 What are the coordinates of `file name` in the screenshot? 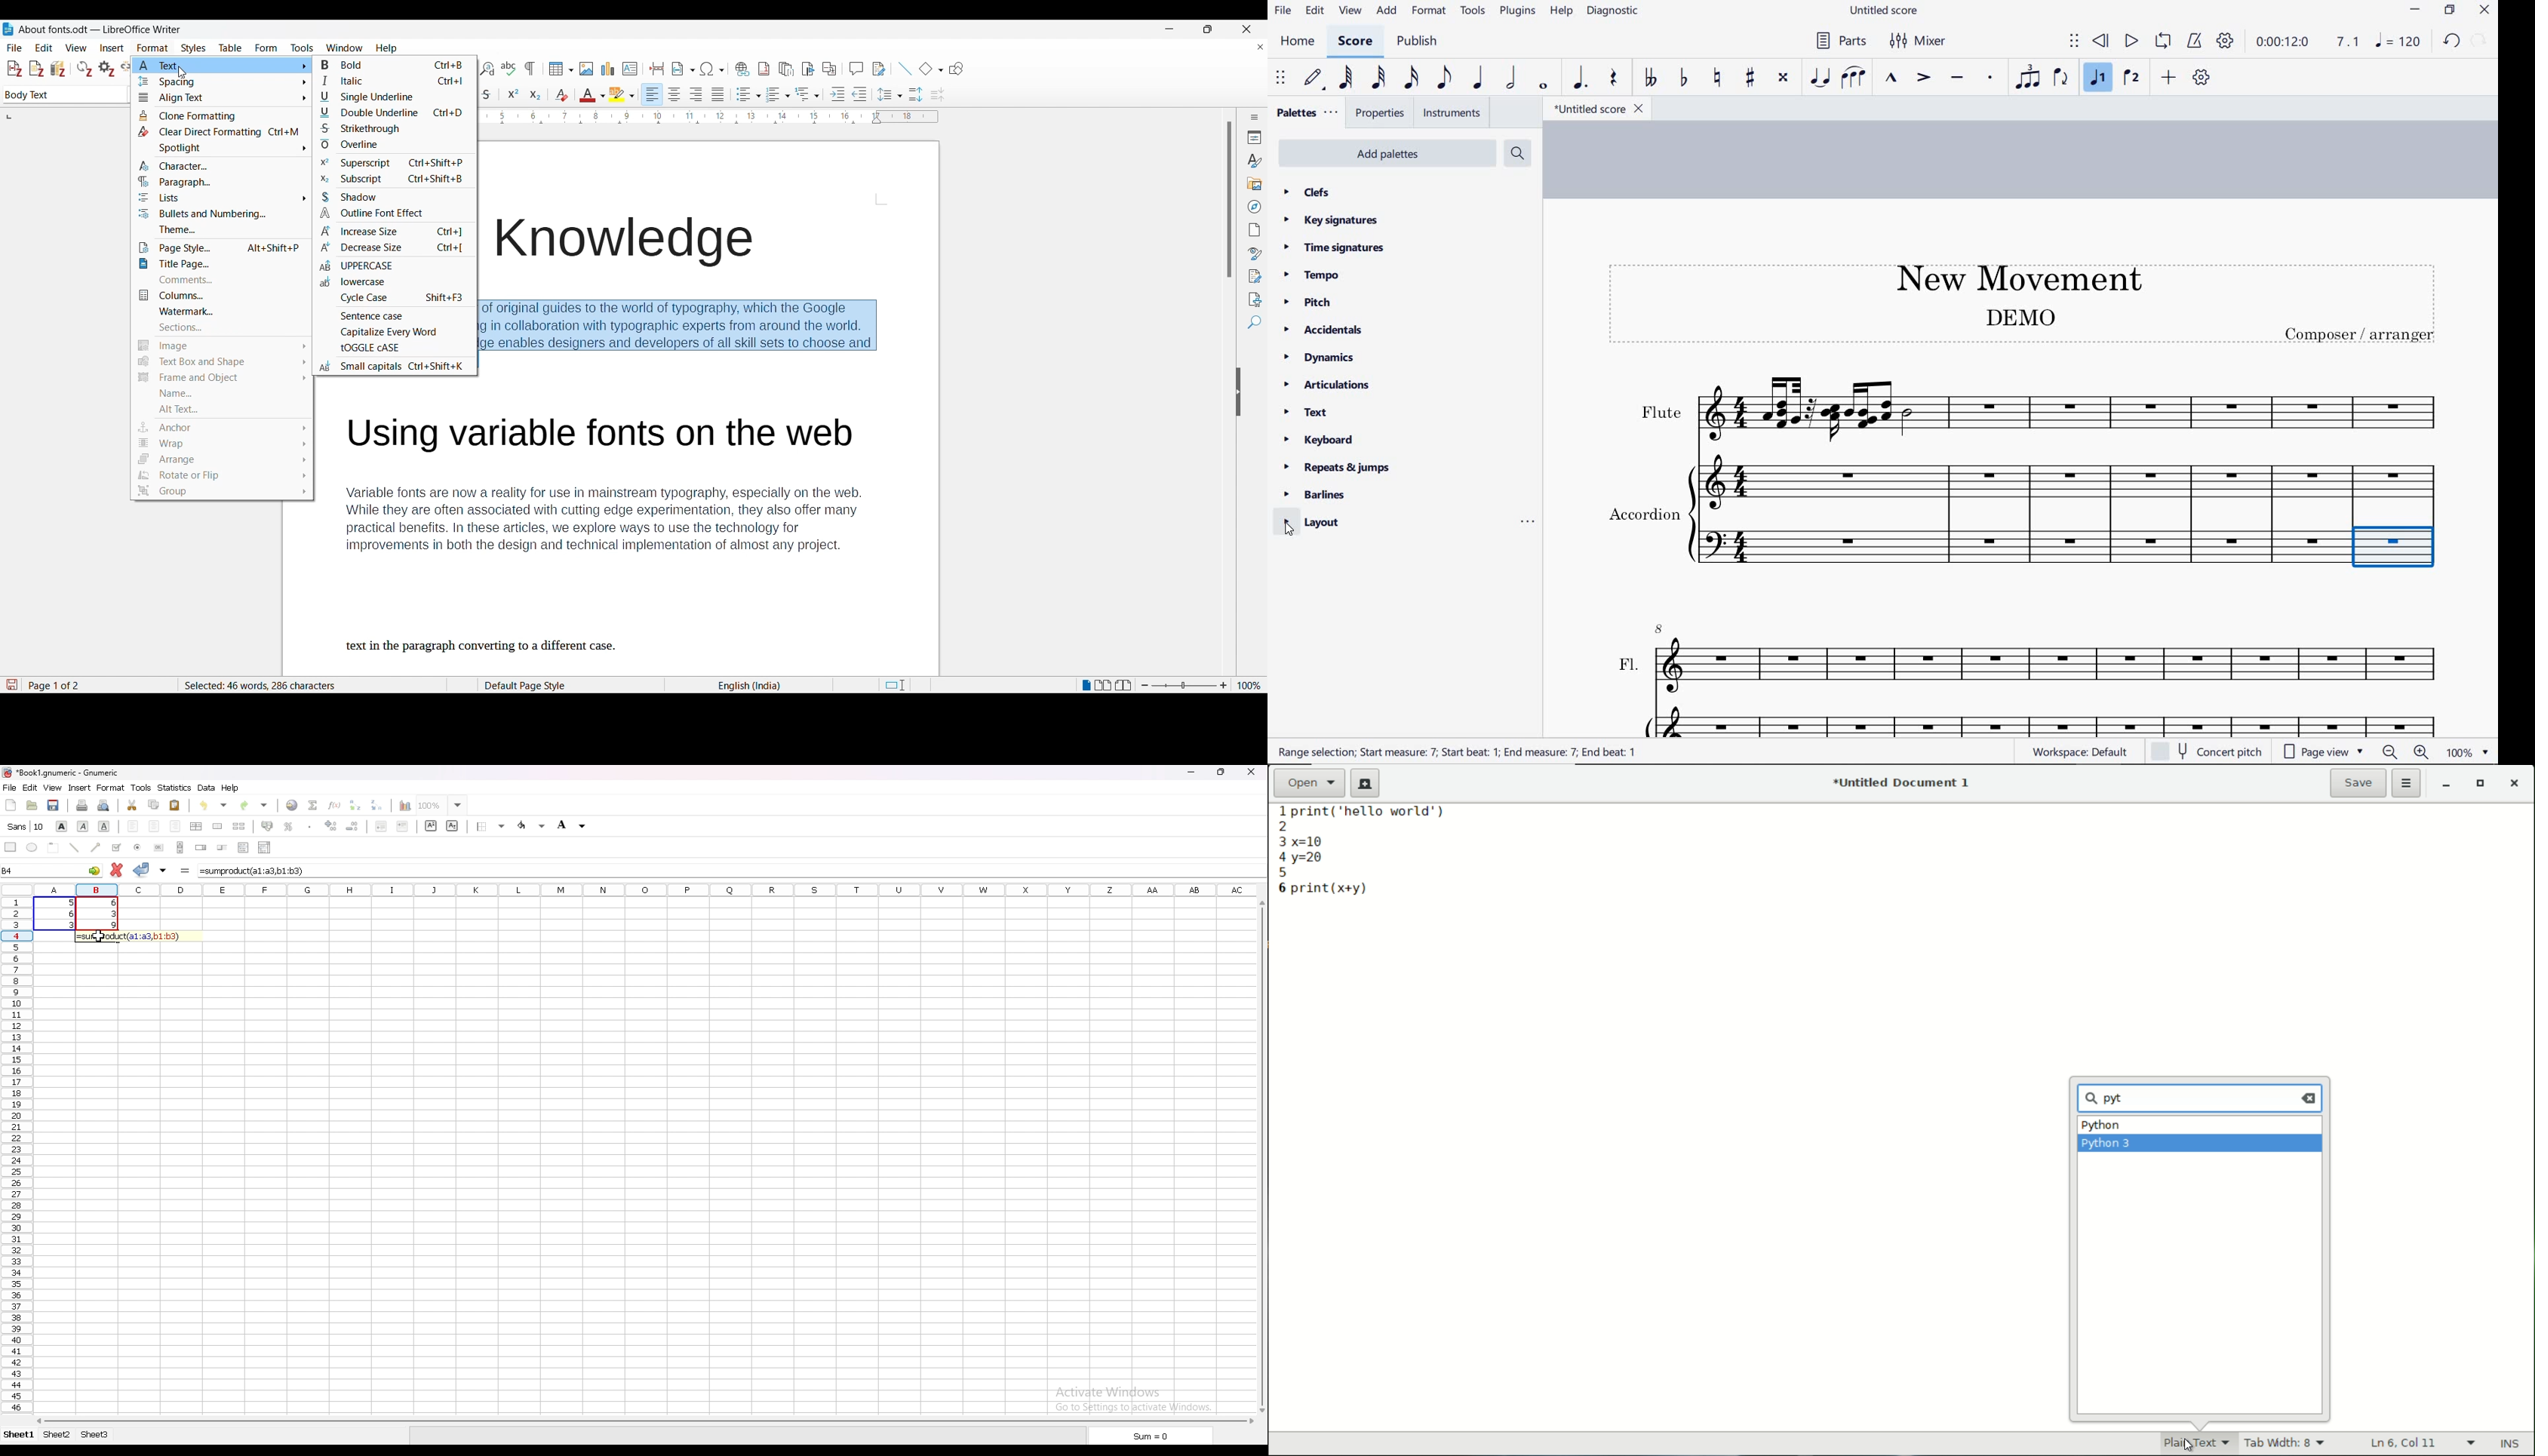 It's located at (1597, 109).